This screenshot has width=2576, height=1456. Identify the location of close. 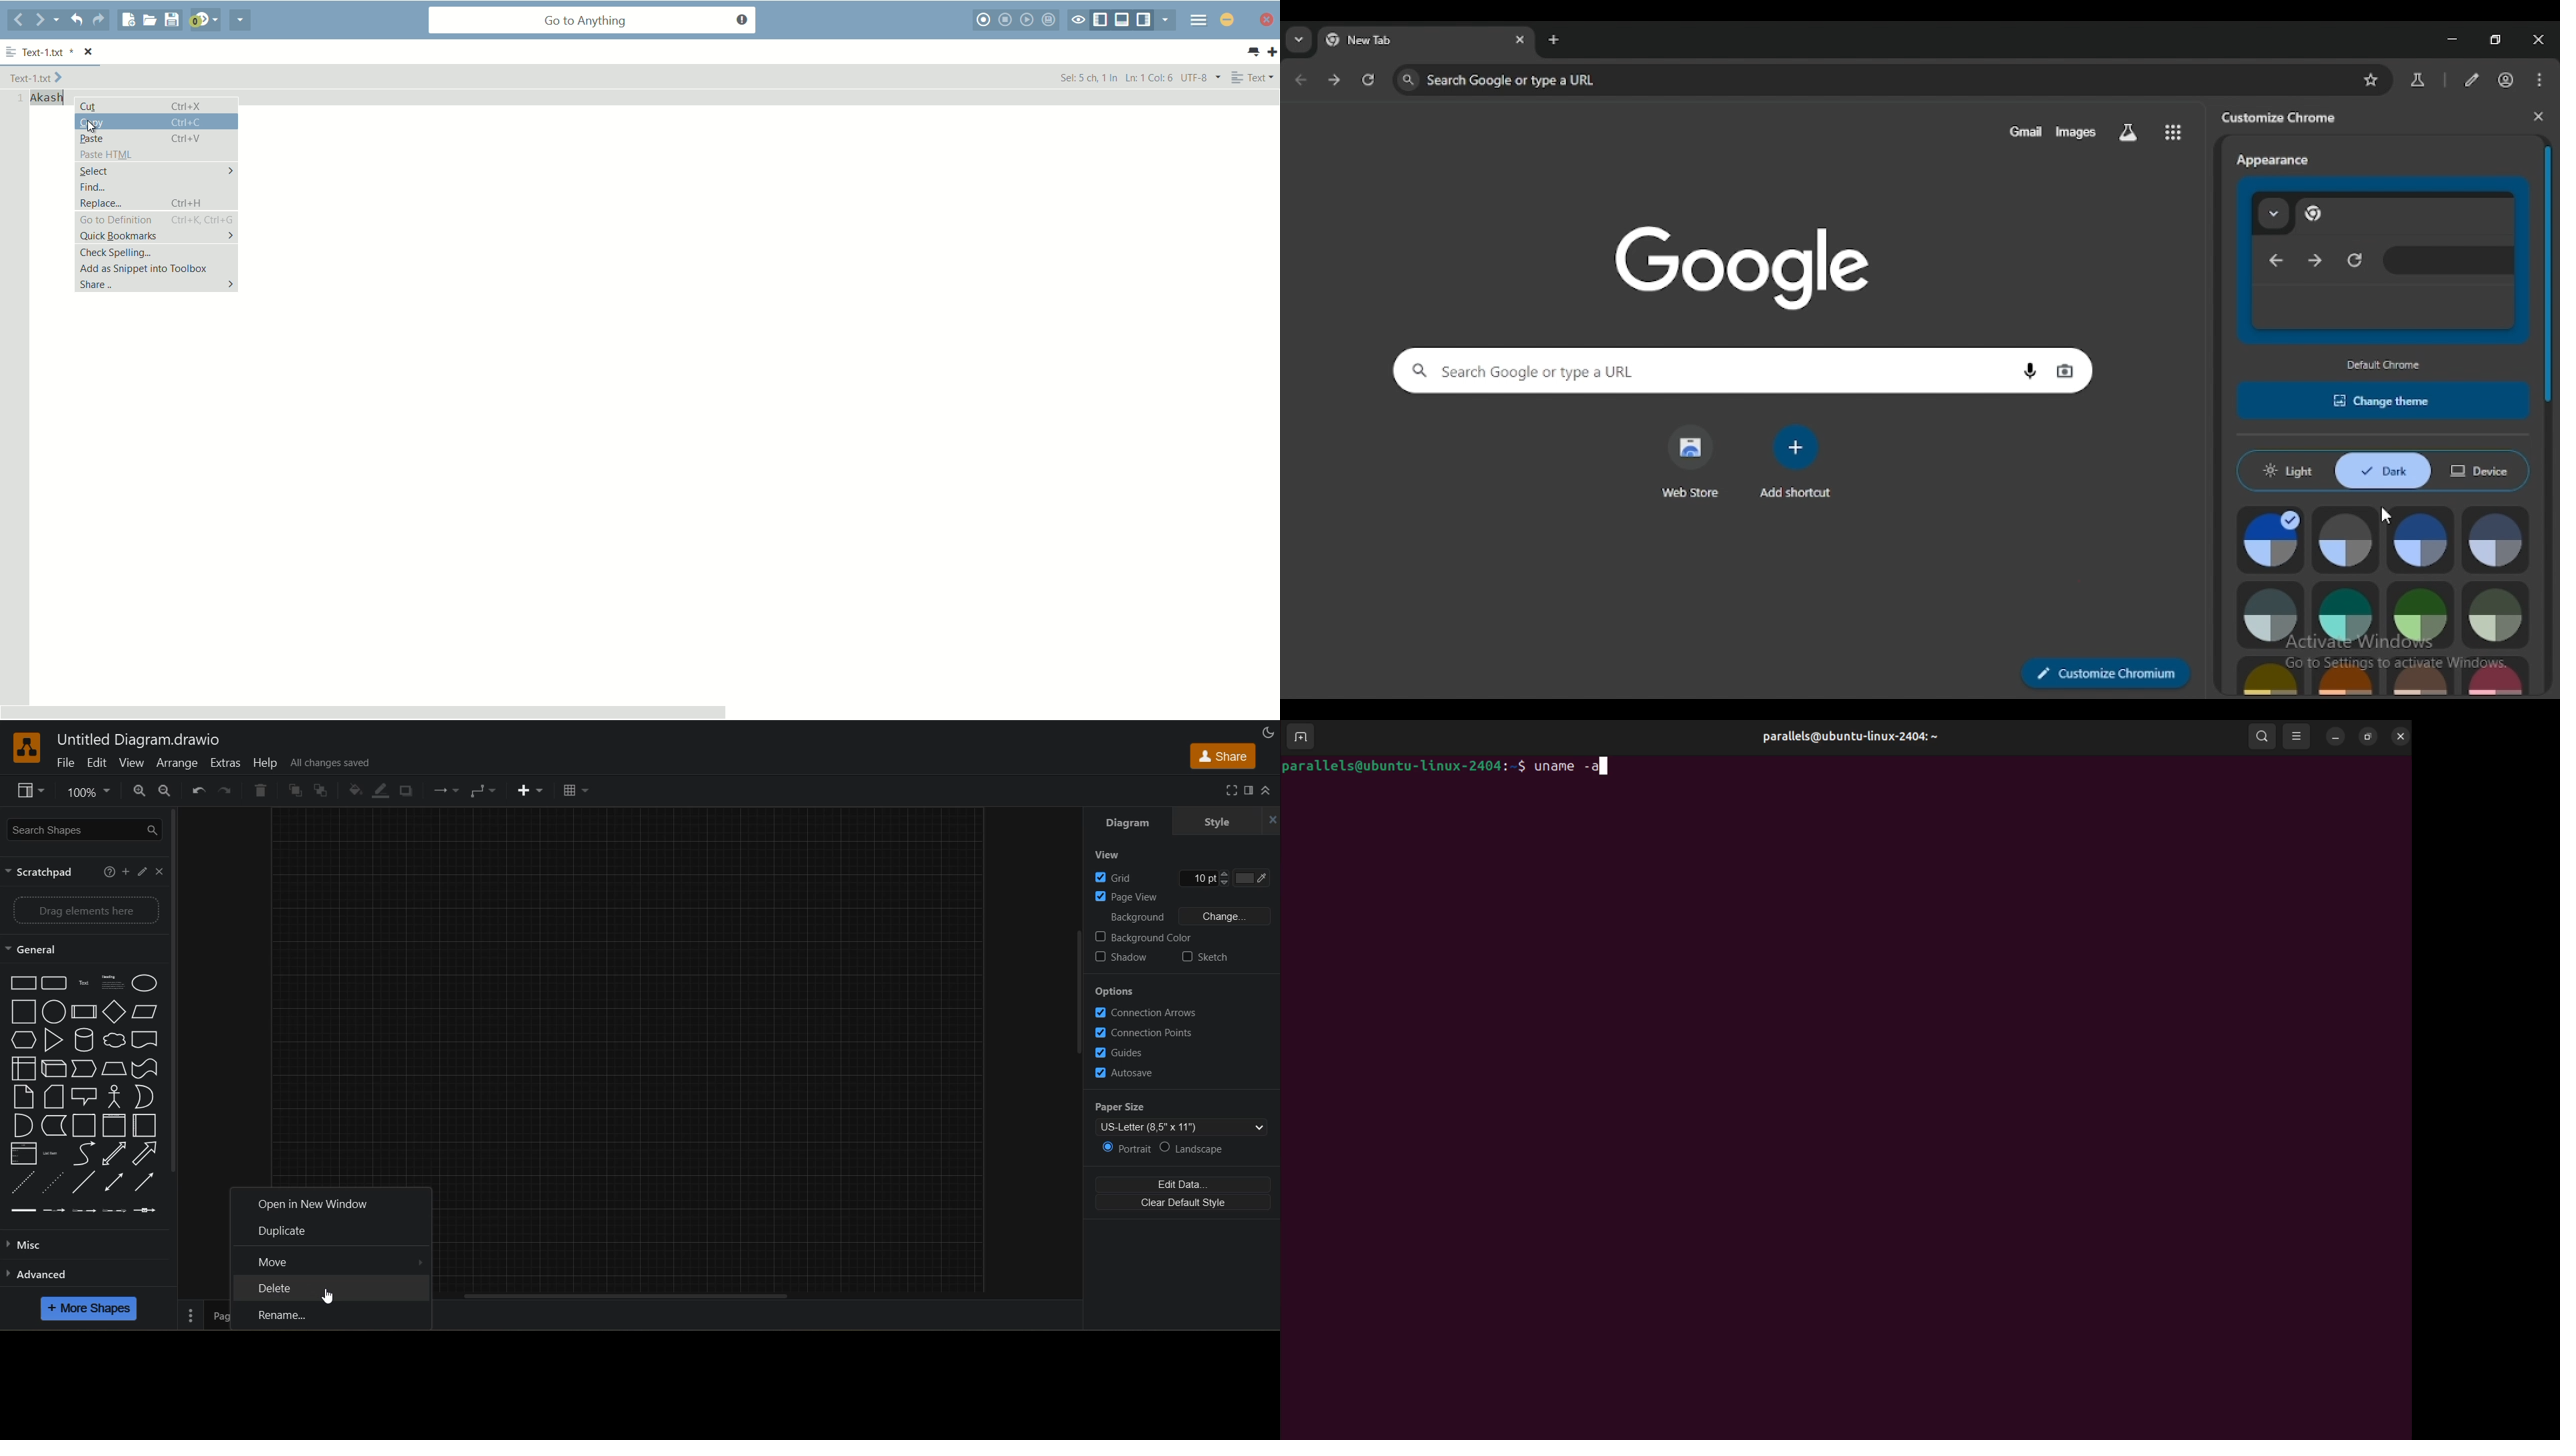
(2397, 736).